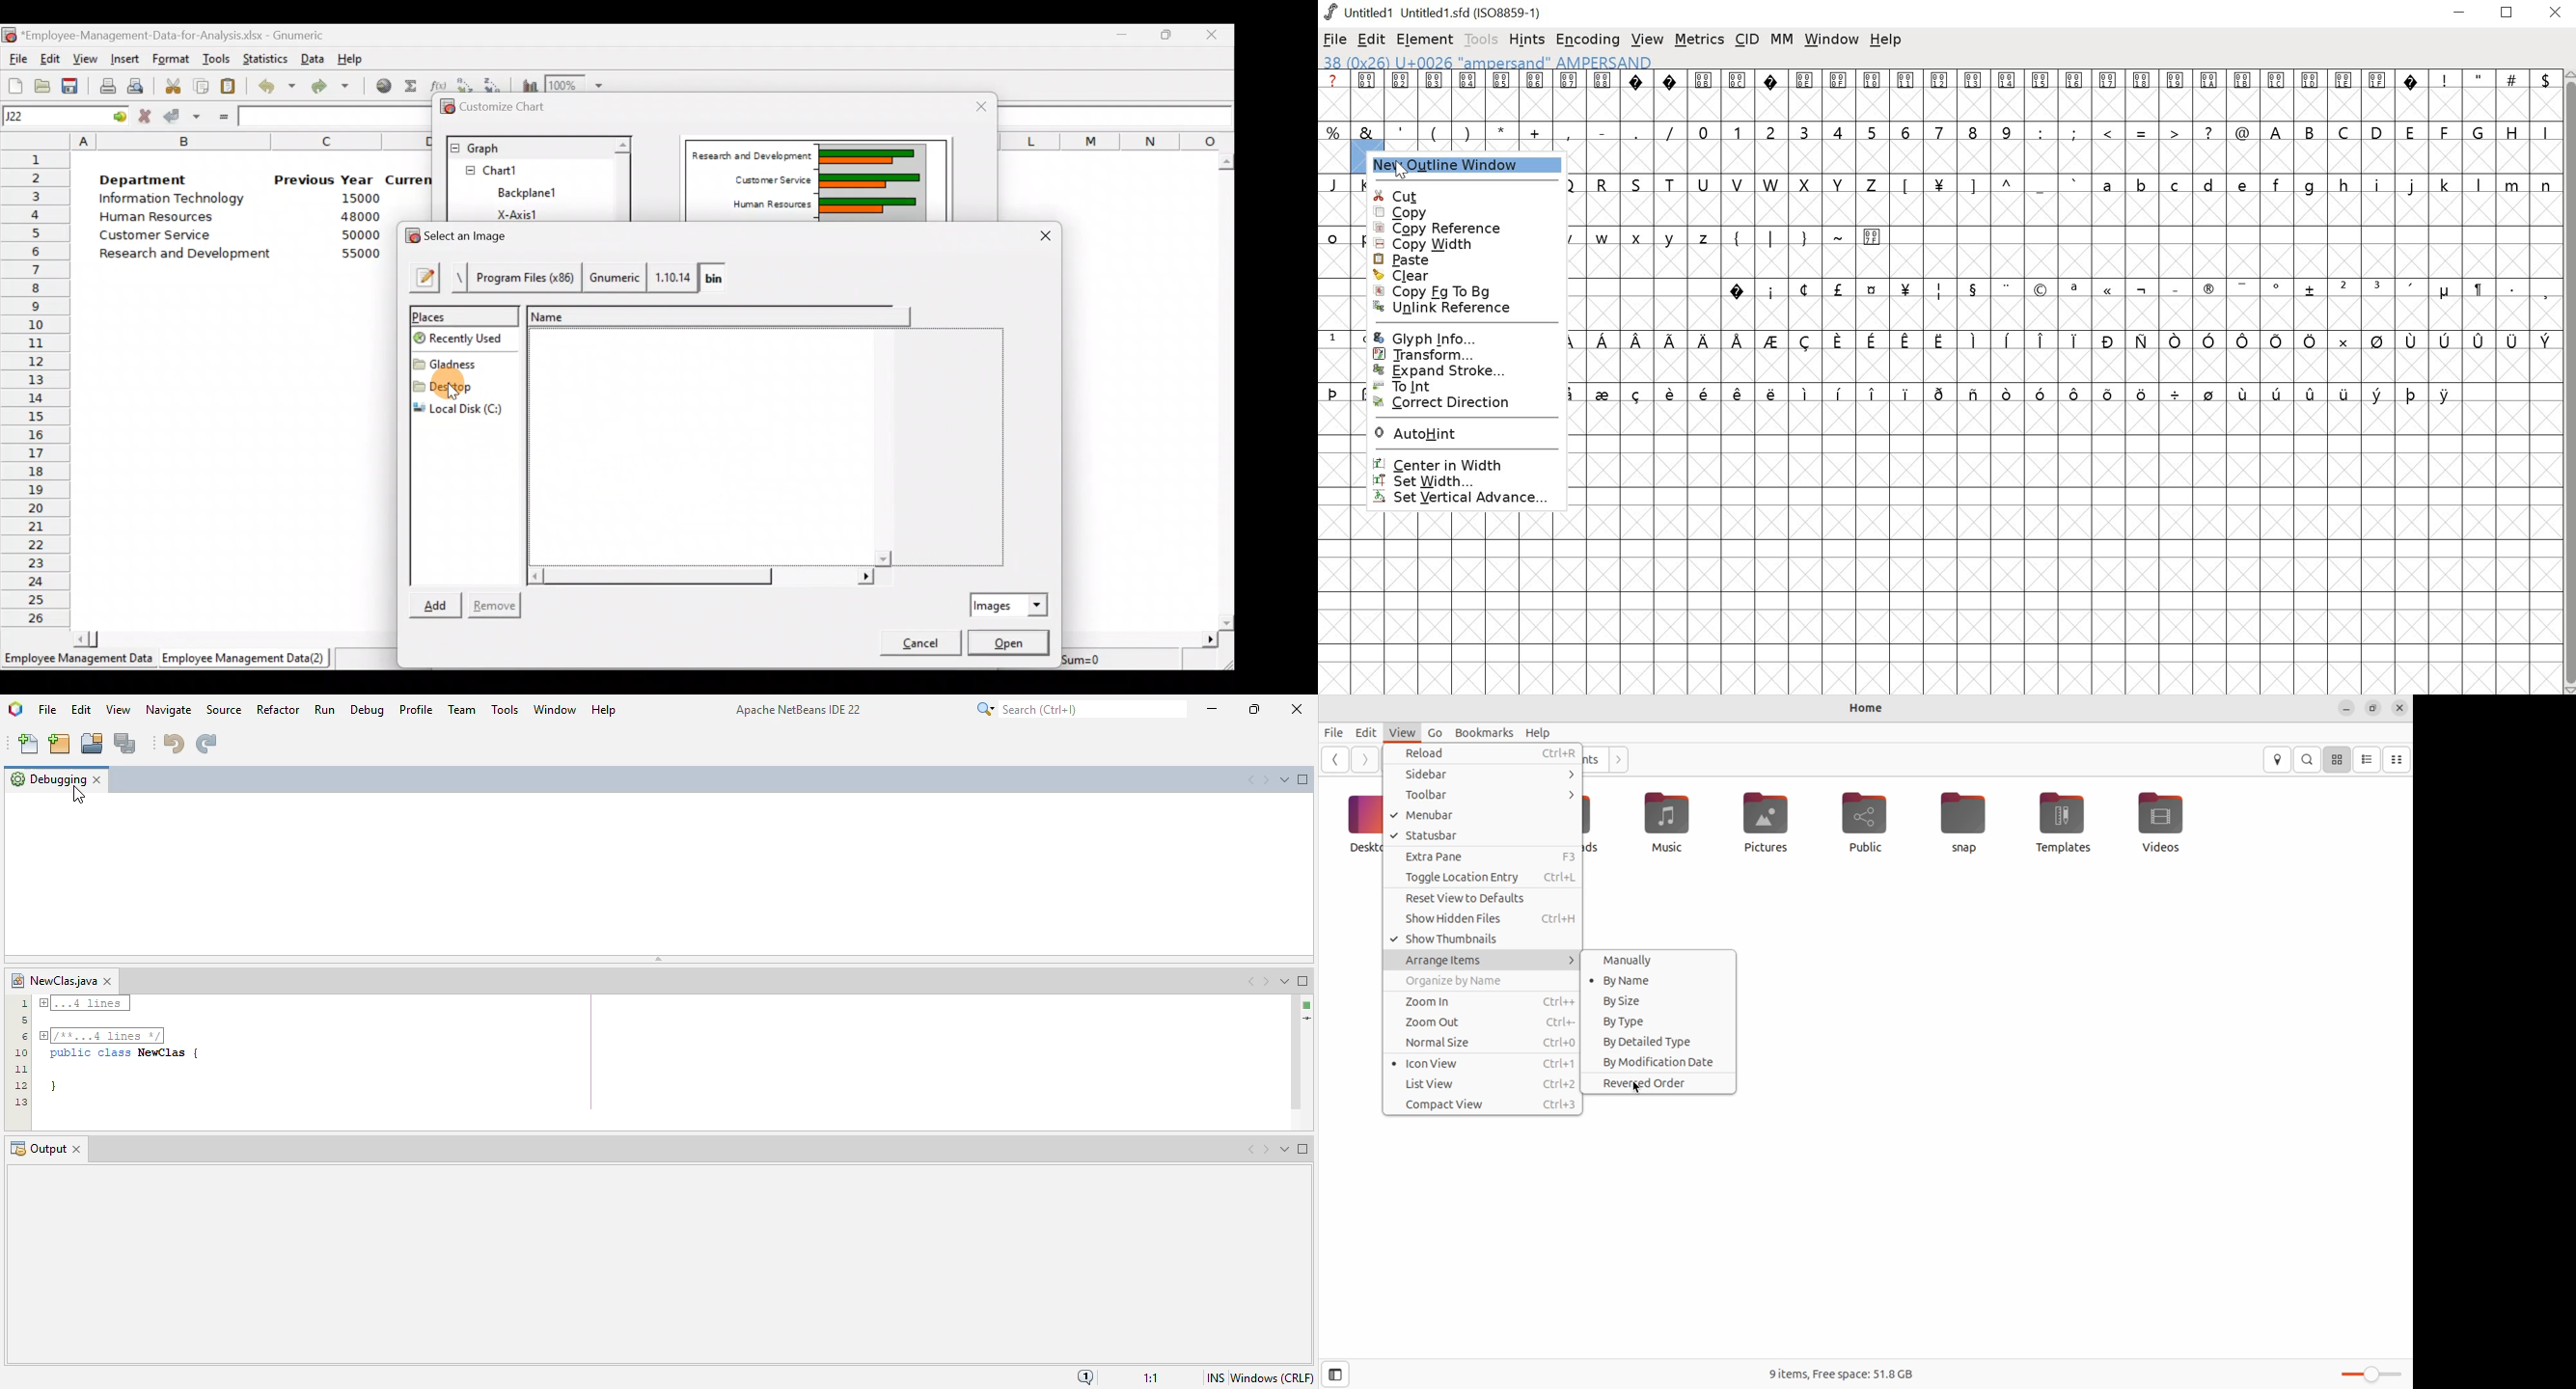  What do you see at coordinates (1471, 481) in the screenshot?
I see `set width` at bounding box center [1471, 481].